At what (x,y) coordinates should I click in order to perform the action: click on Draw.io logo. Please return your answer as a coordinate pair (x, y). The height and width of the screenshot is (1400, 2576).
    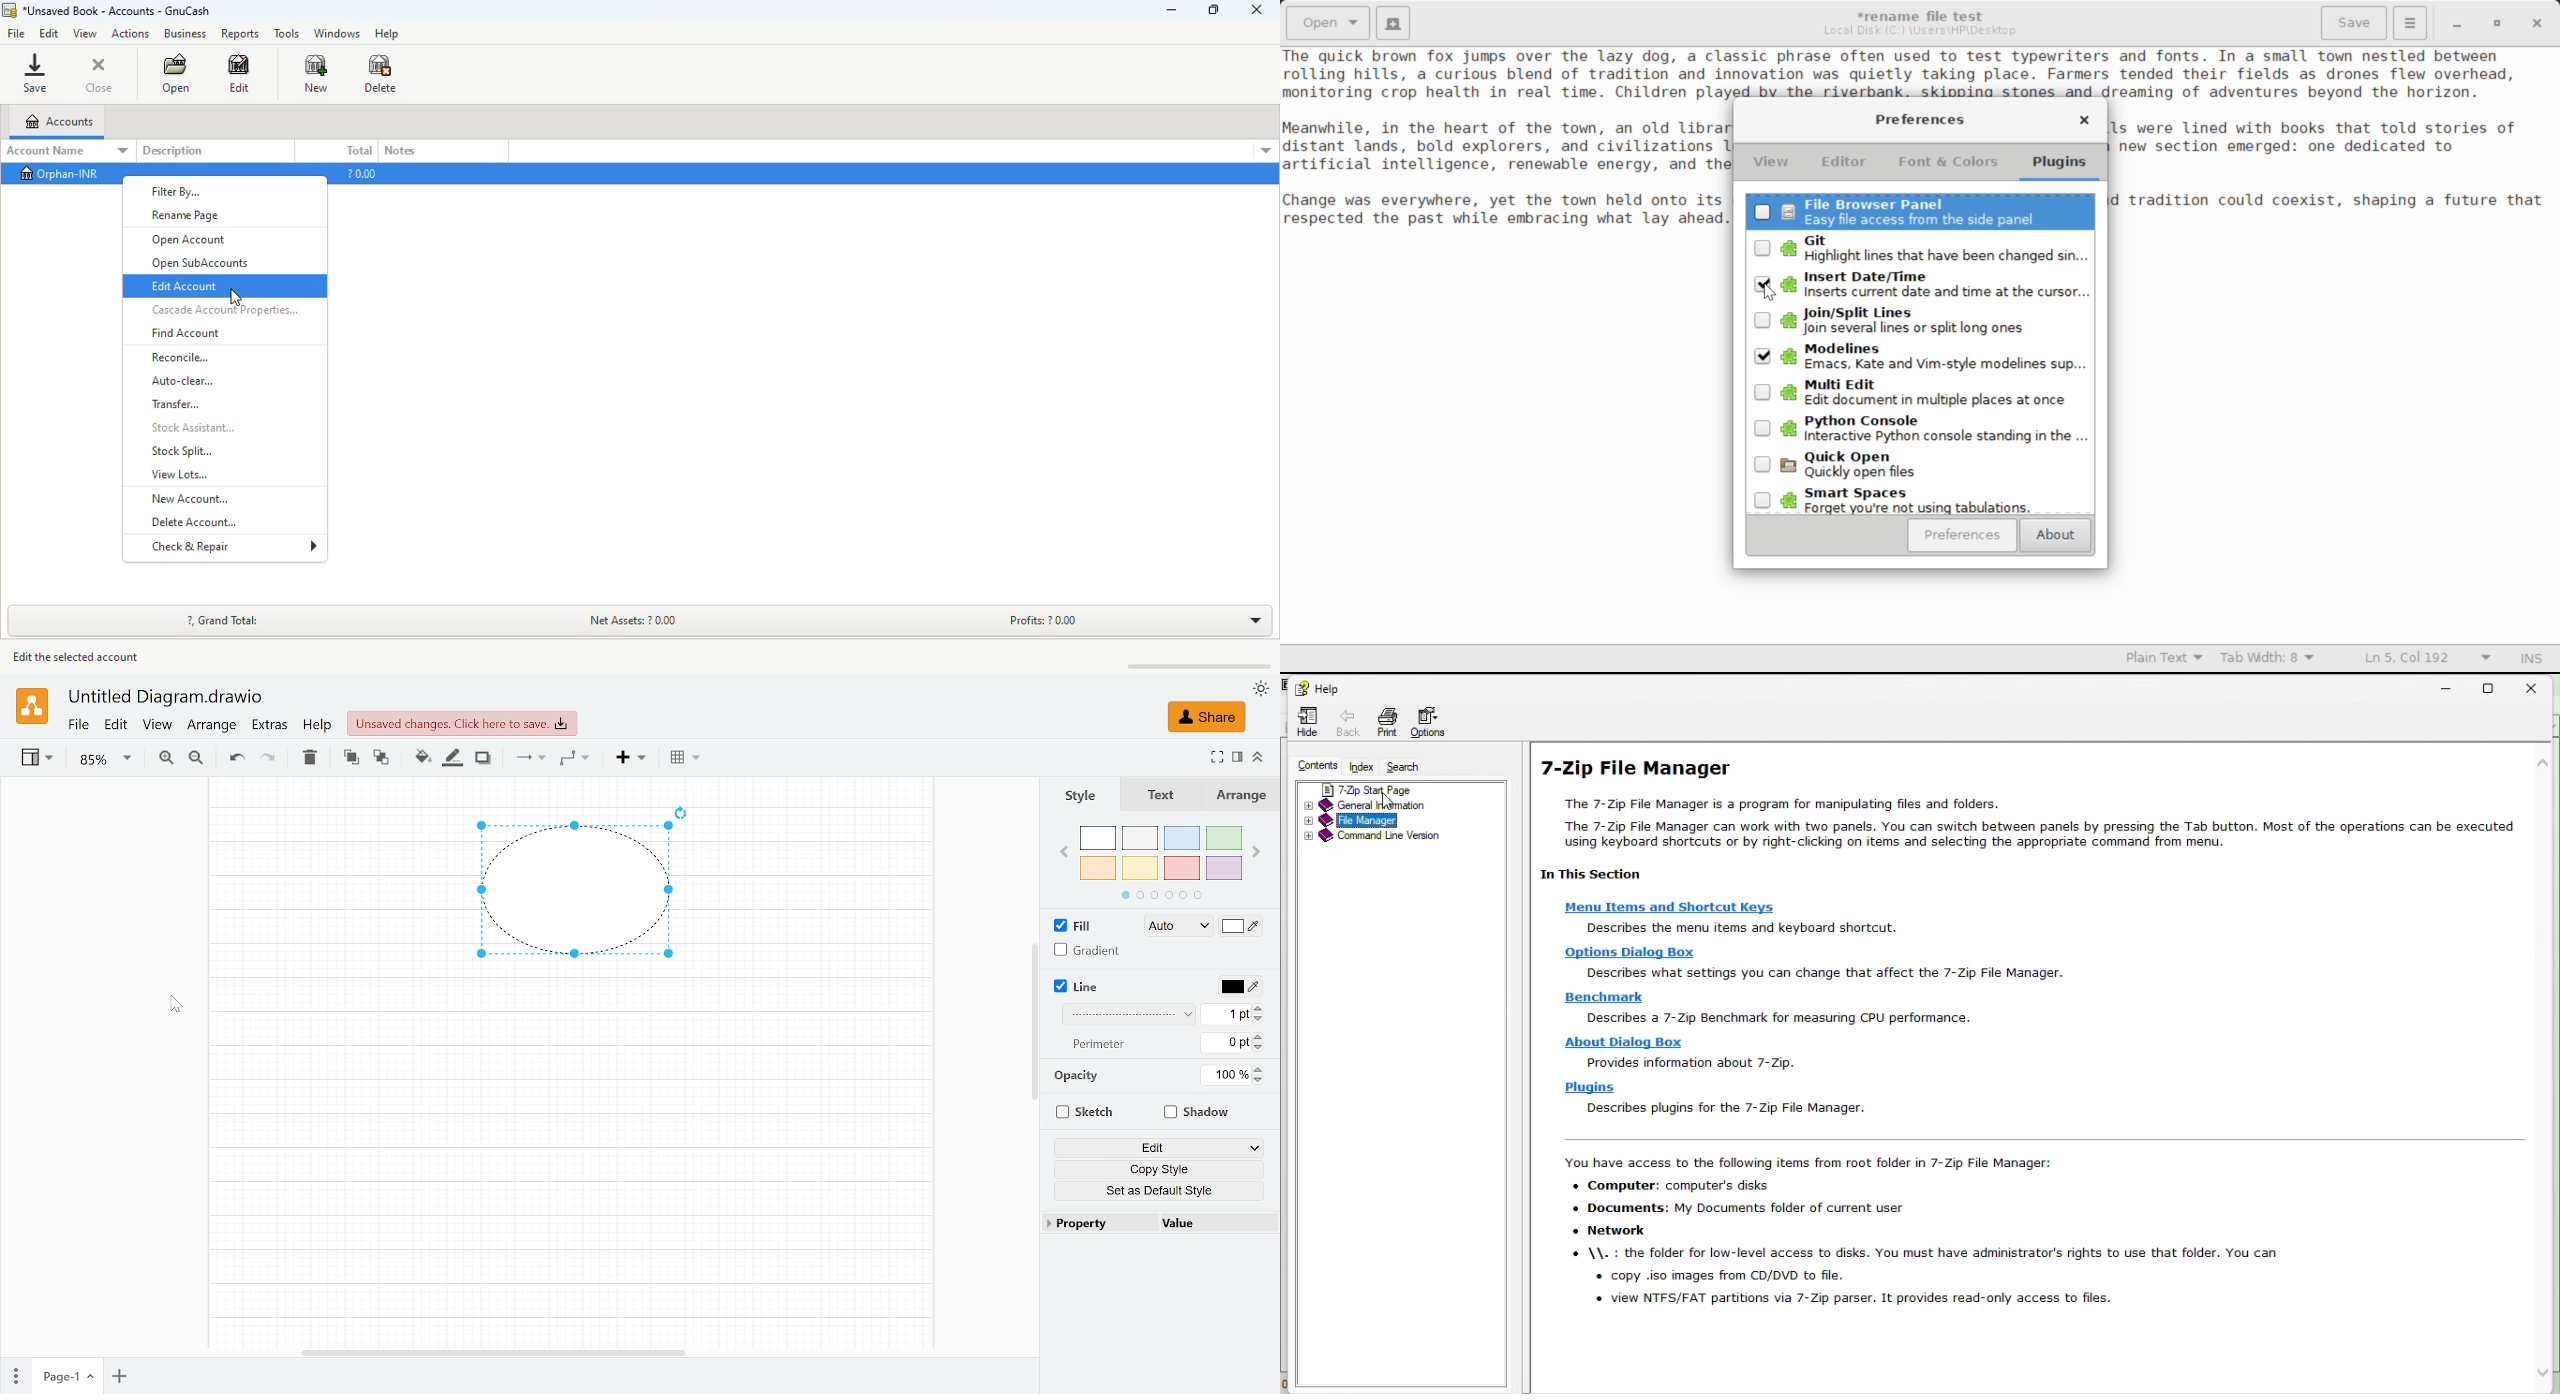
    Looking at the image, I should click on (33, 705).